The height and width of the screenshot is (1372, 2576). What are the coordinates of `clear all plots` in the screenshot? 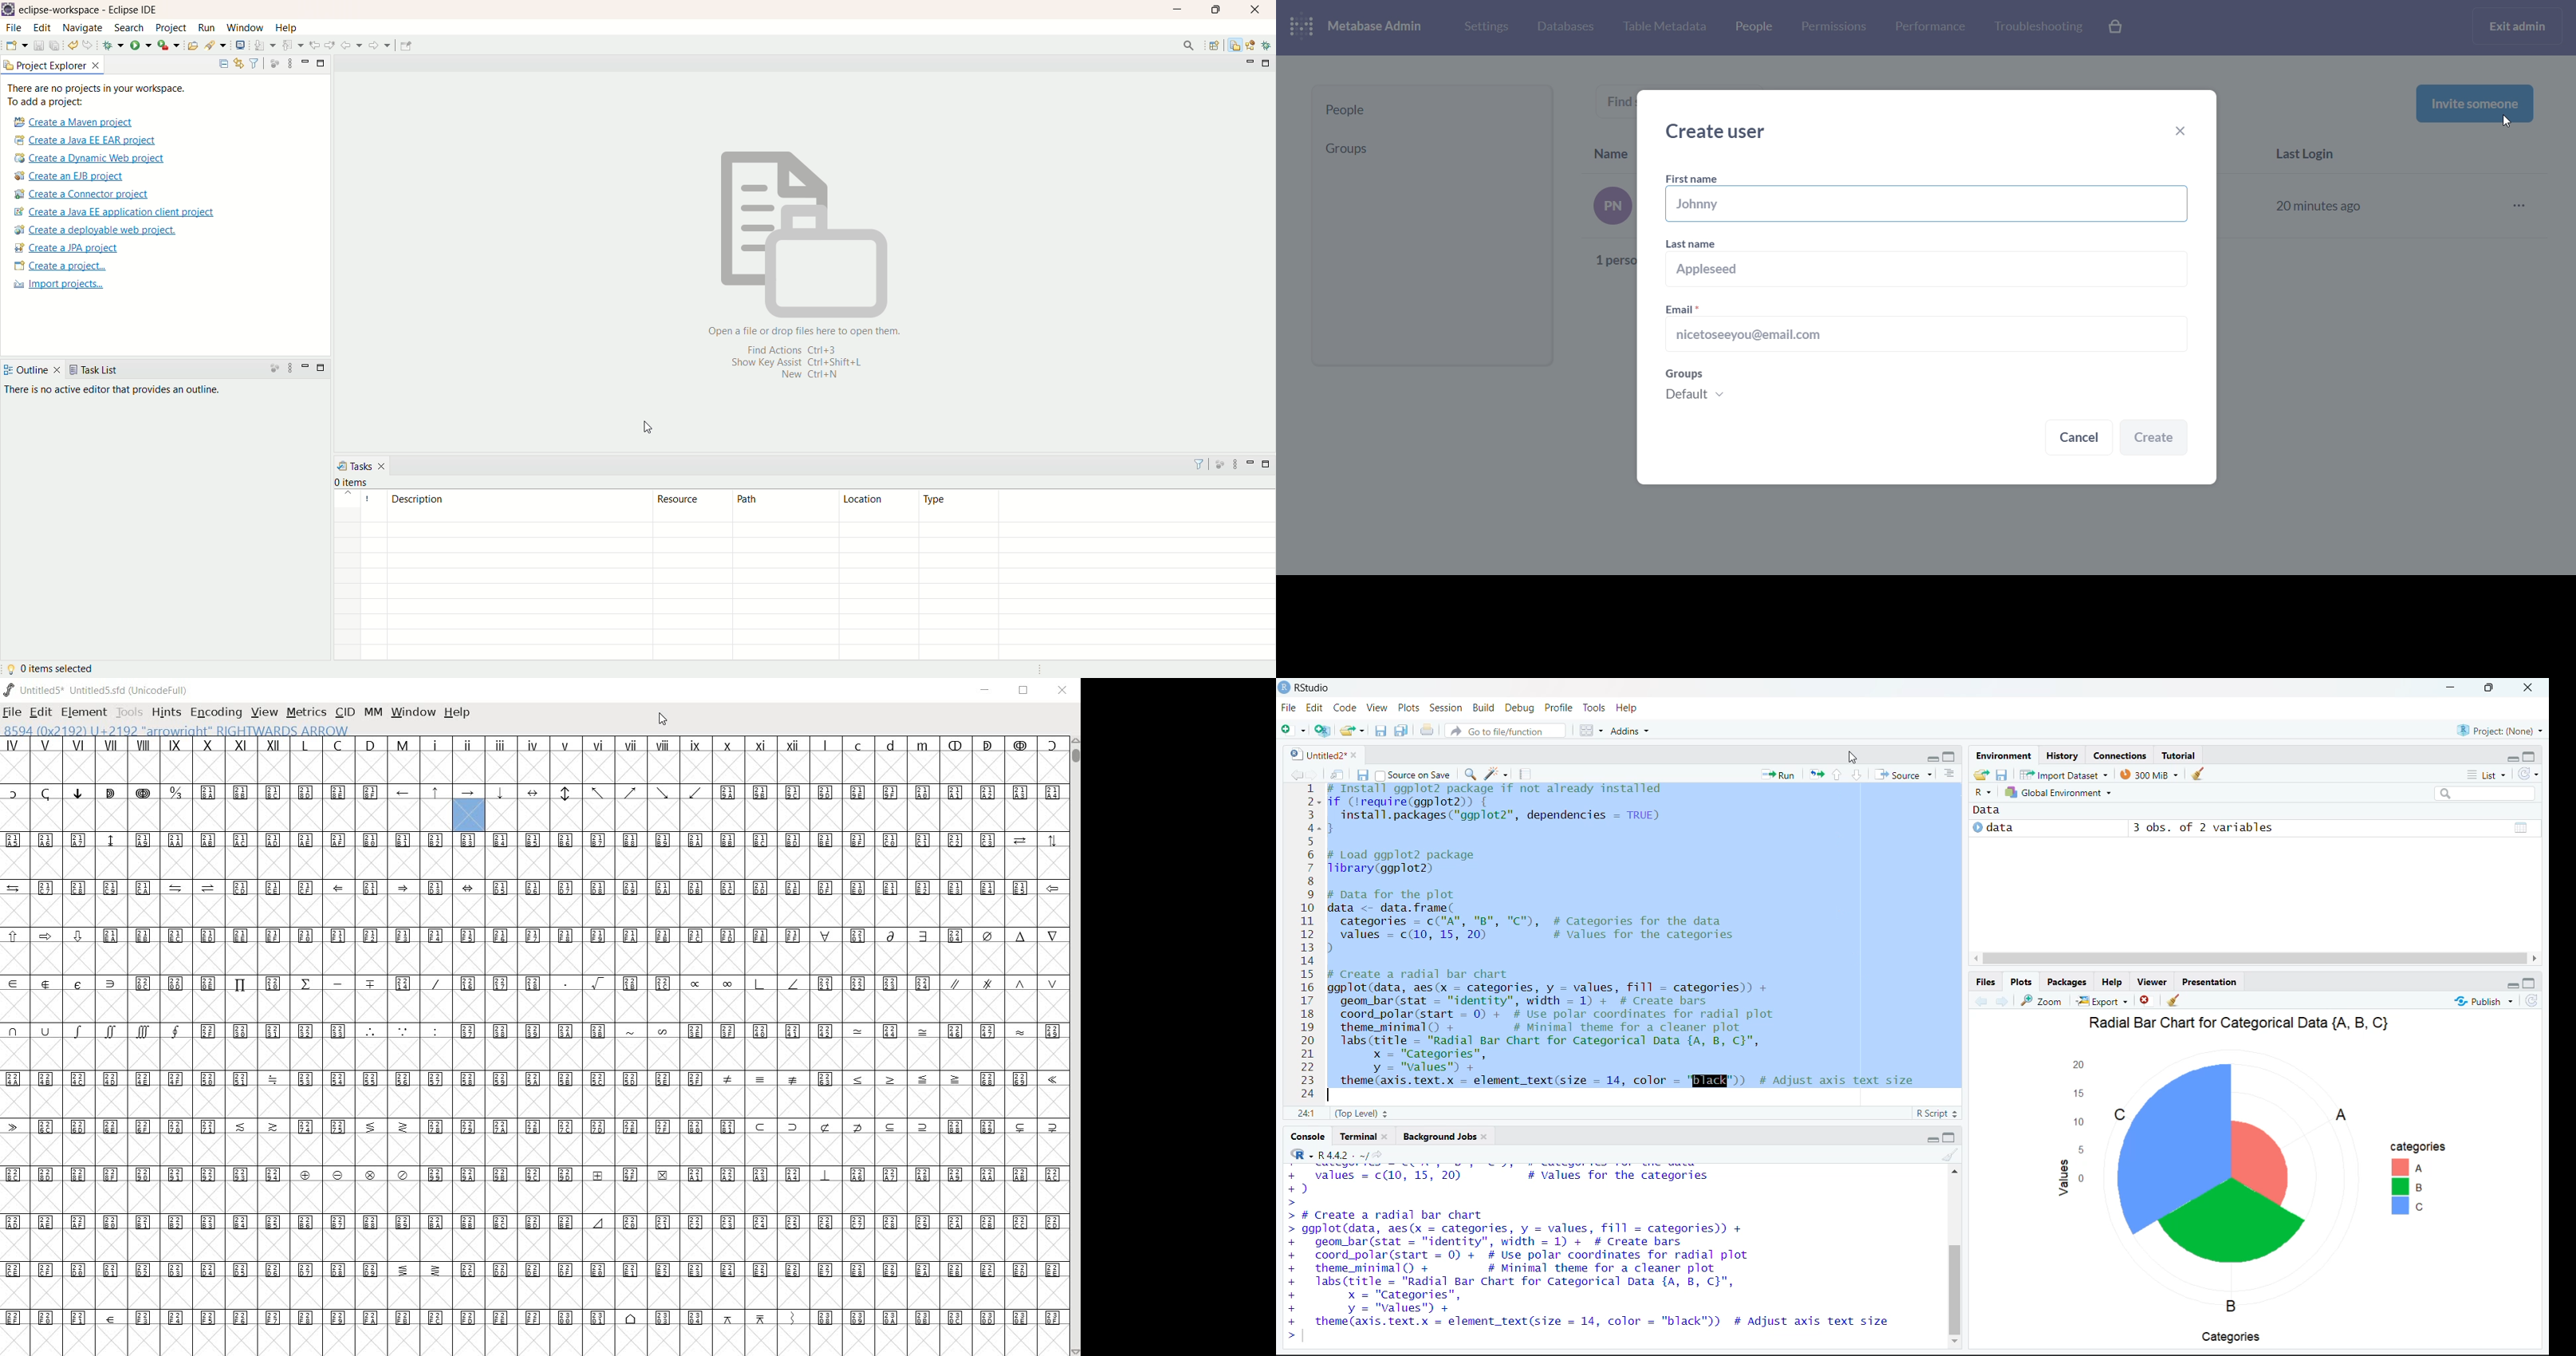 It's located at (2176, 1001).